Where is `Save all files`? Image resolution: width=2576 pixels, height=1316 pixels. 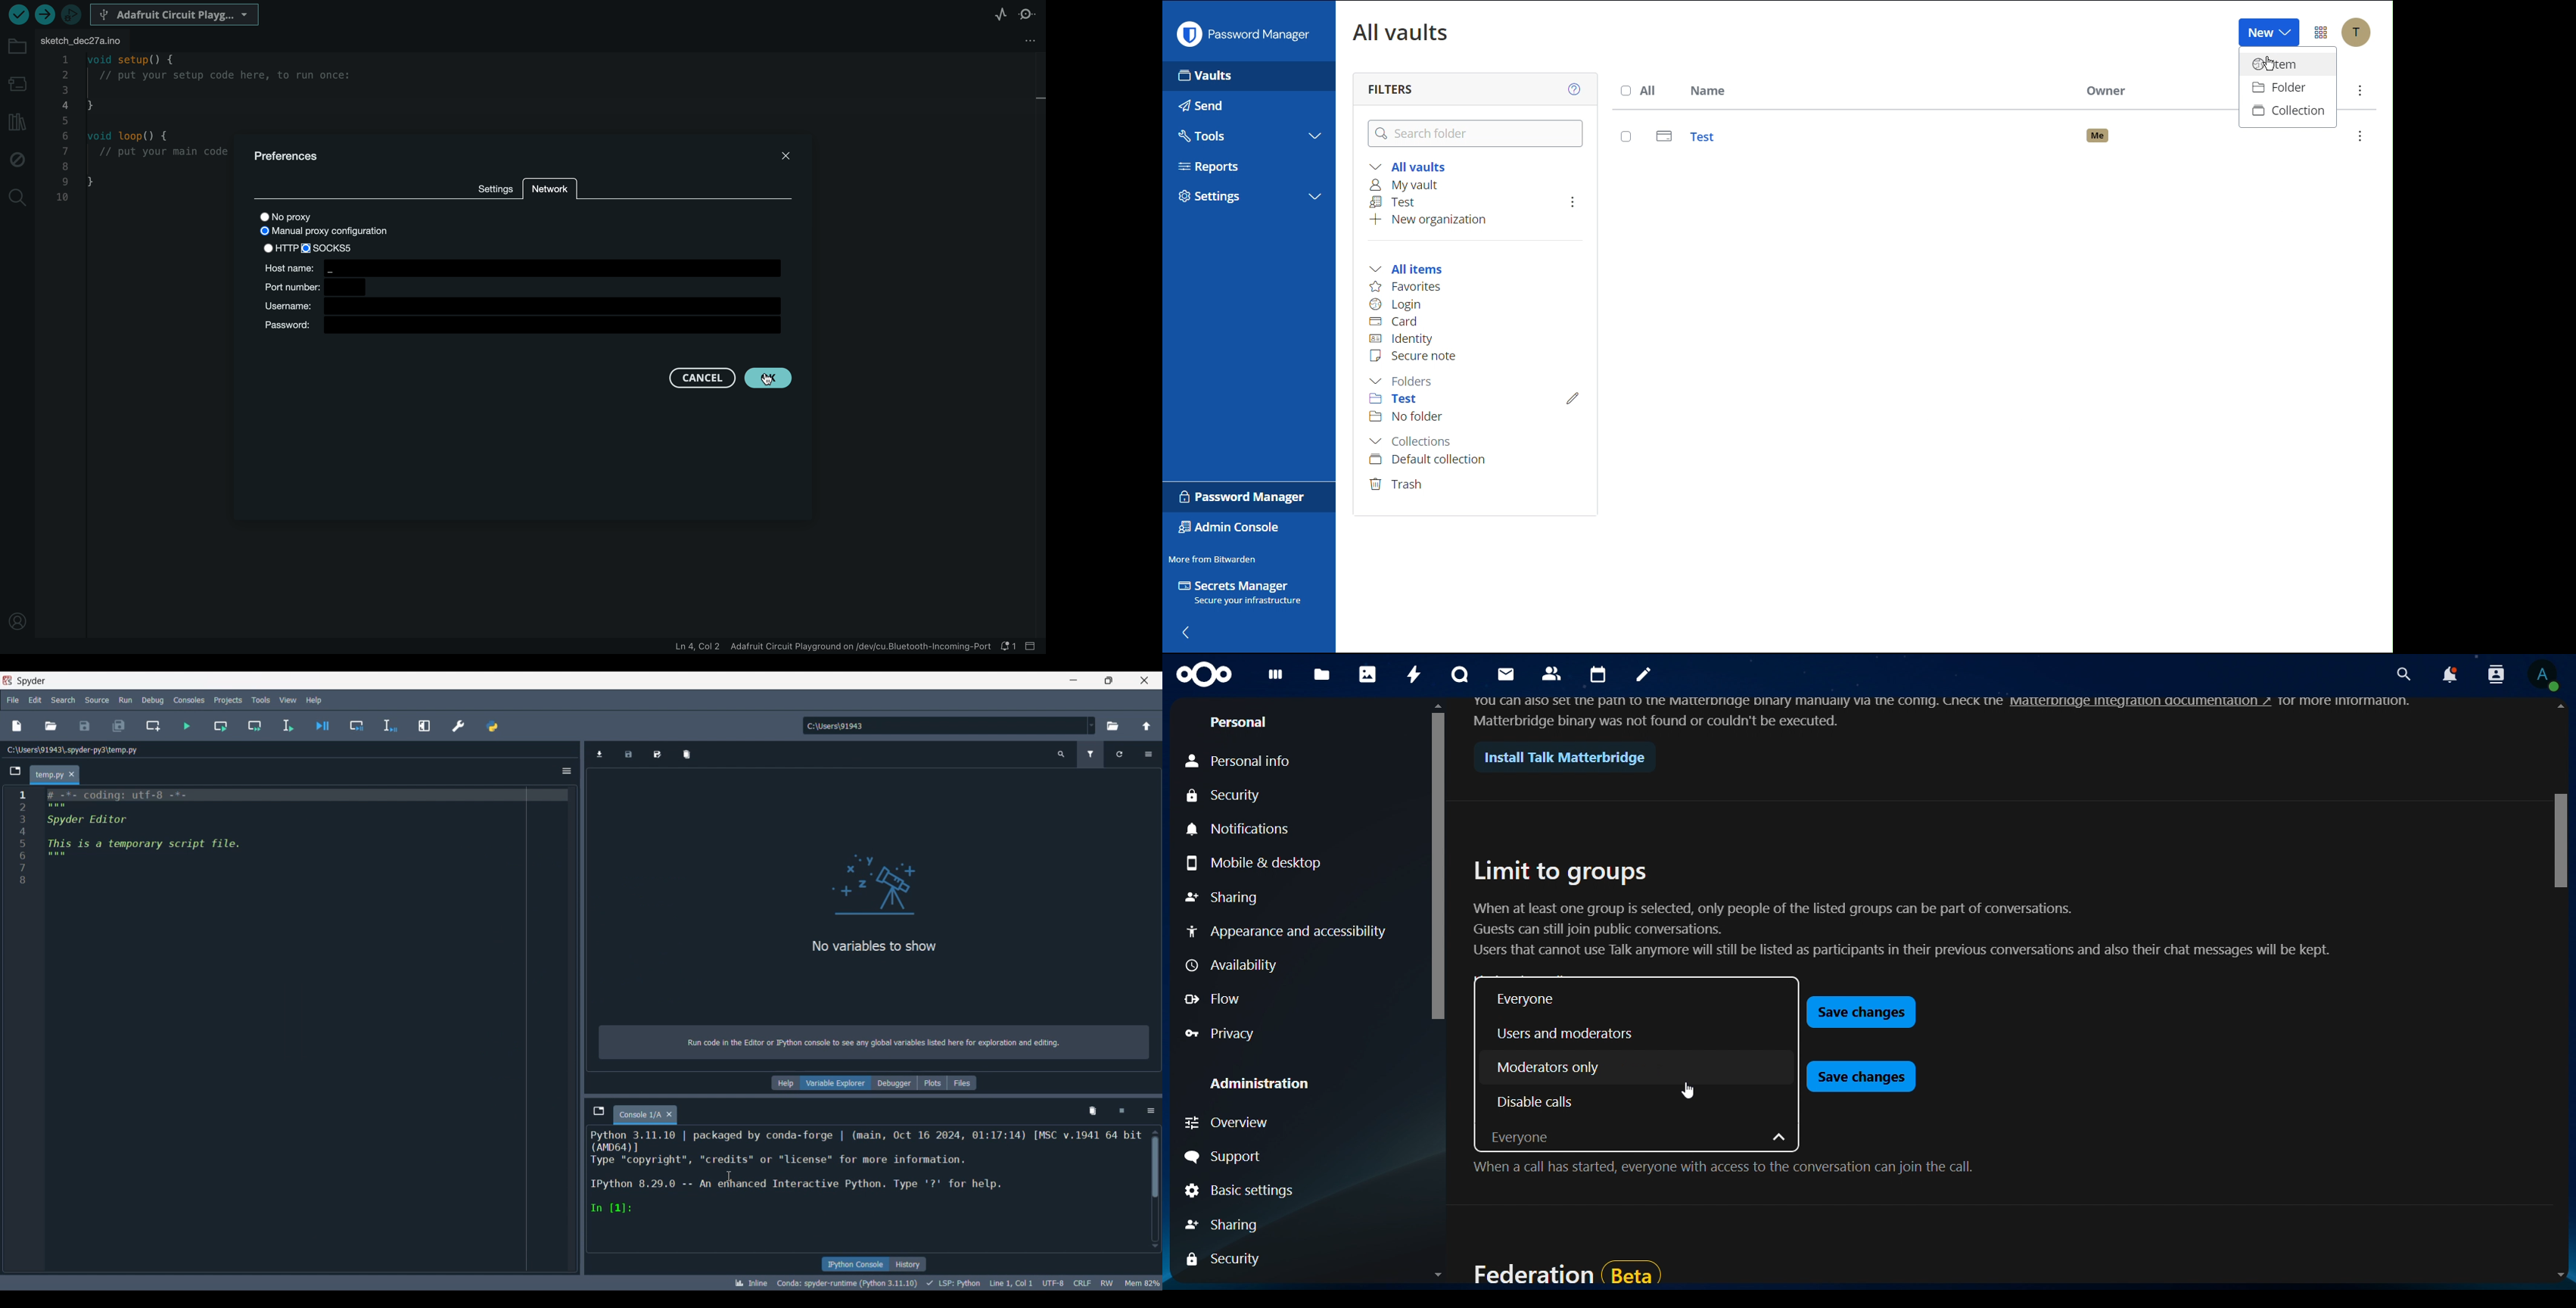
Save all files is located at coordinates (119, 726).